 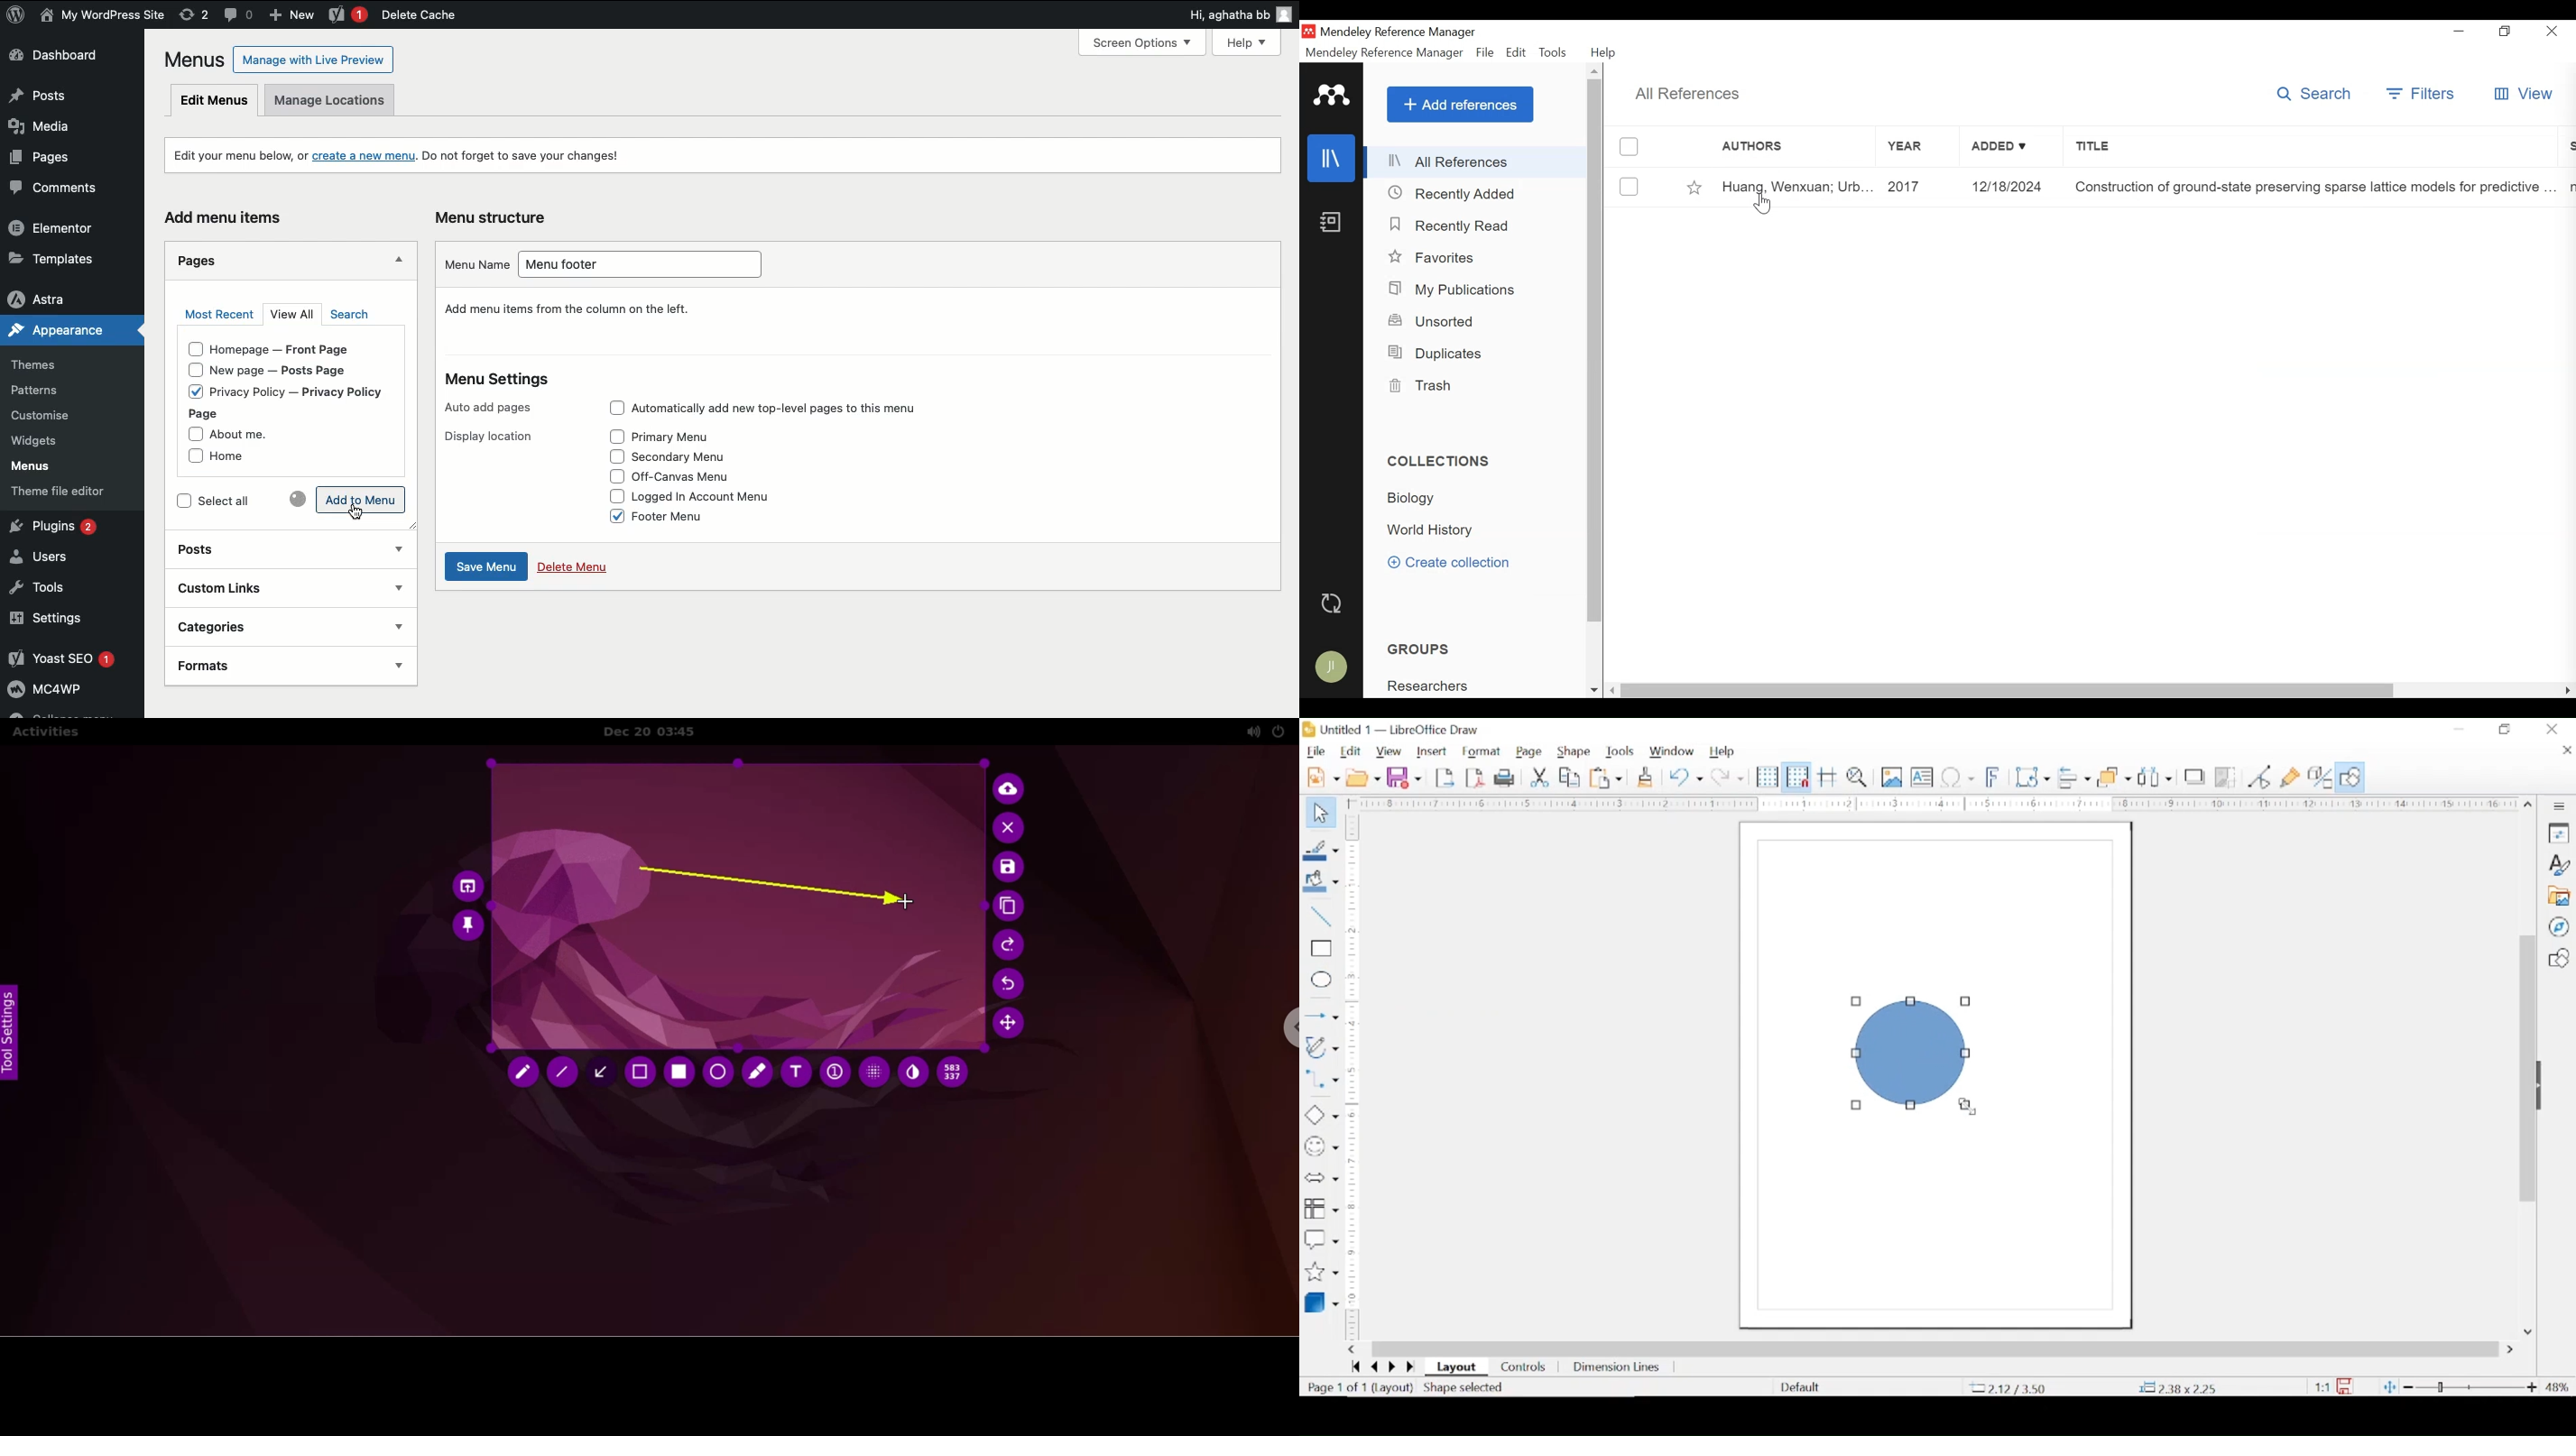 What do you see at coordinates (613, 476) in the screenshot?
I see `Check box` at bounding box center [613, 476].